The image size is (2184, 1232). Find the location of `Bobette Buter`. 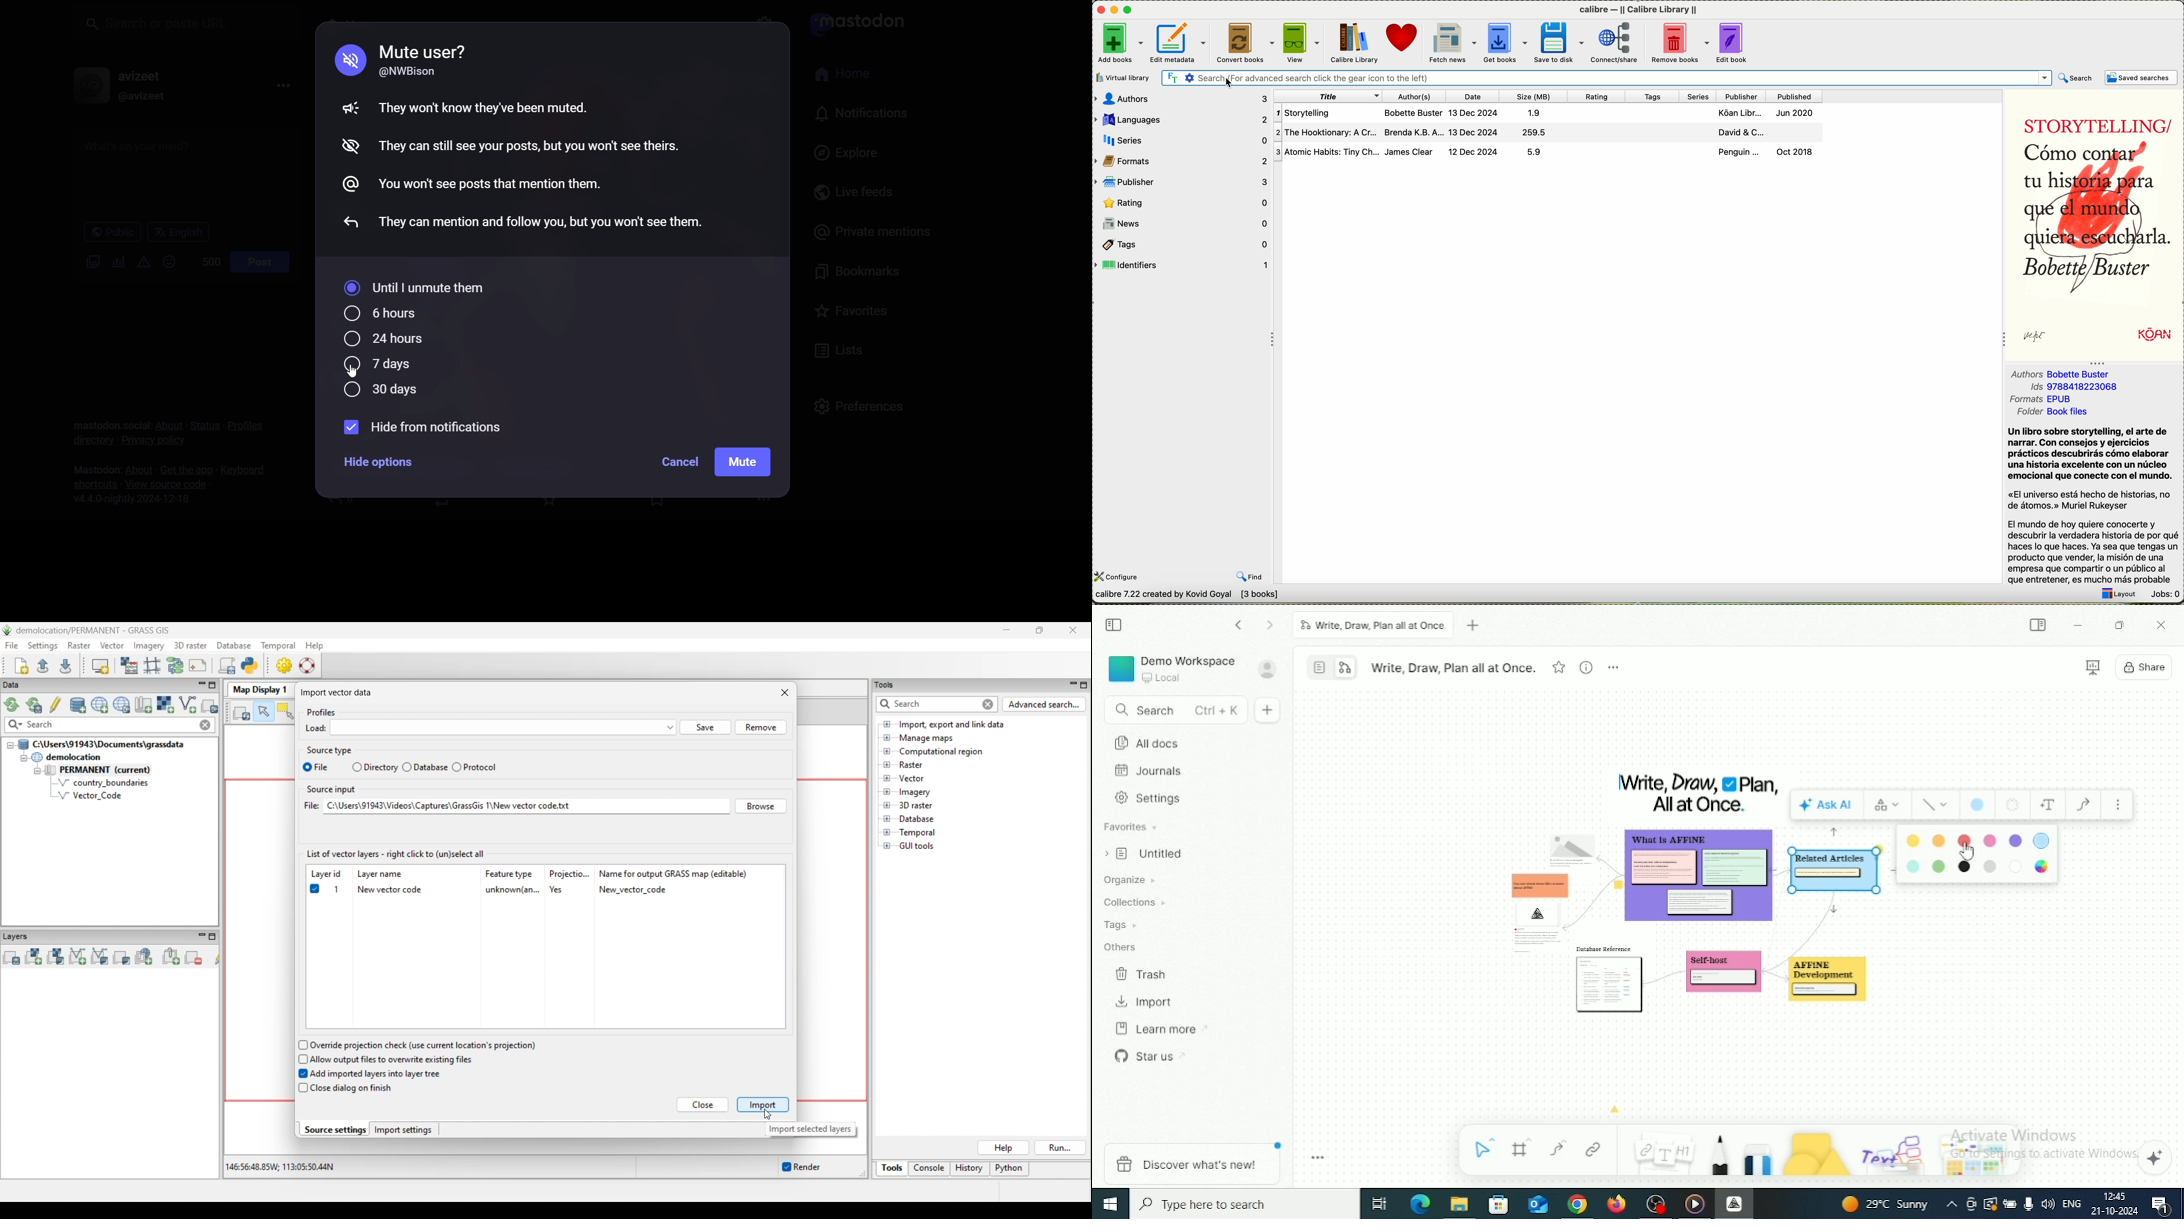

Bobette Buter is located at coordinates (1414, 112).